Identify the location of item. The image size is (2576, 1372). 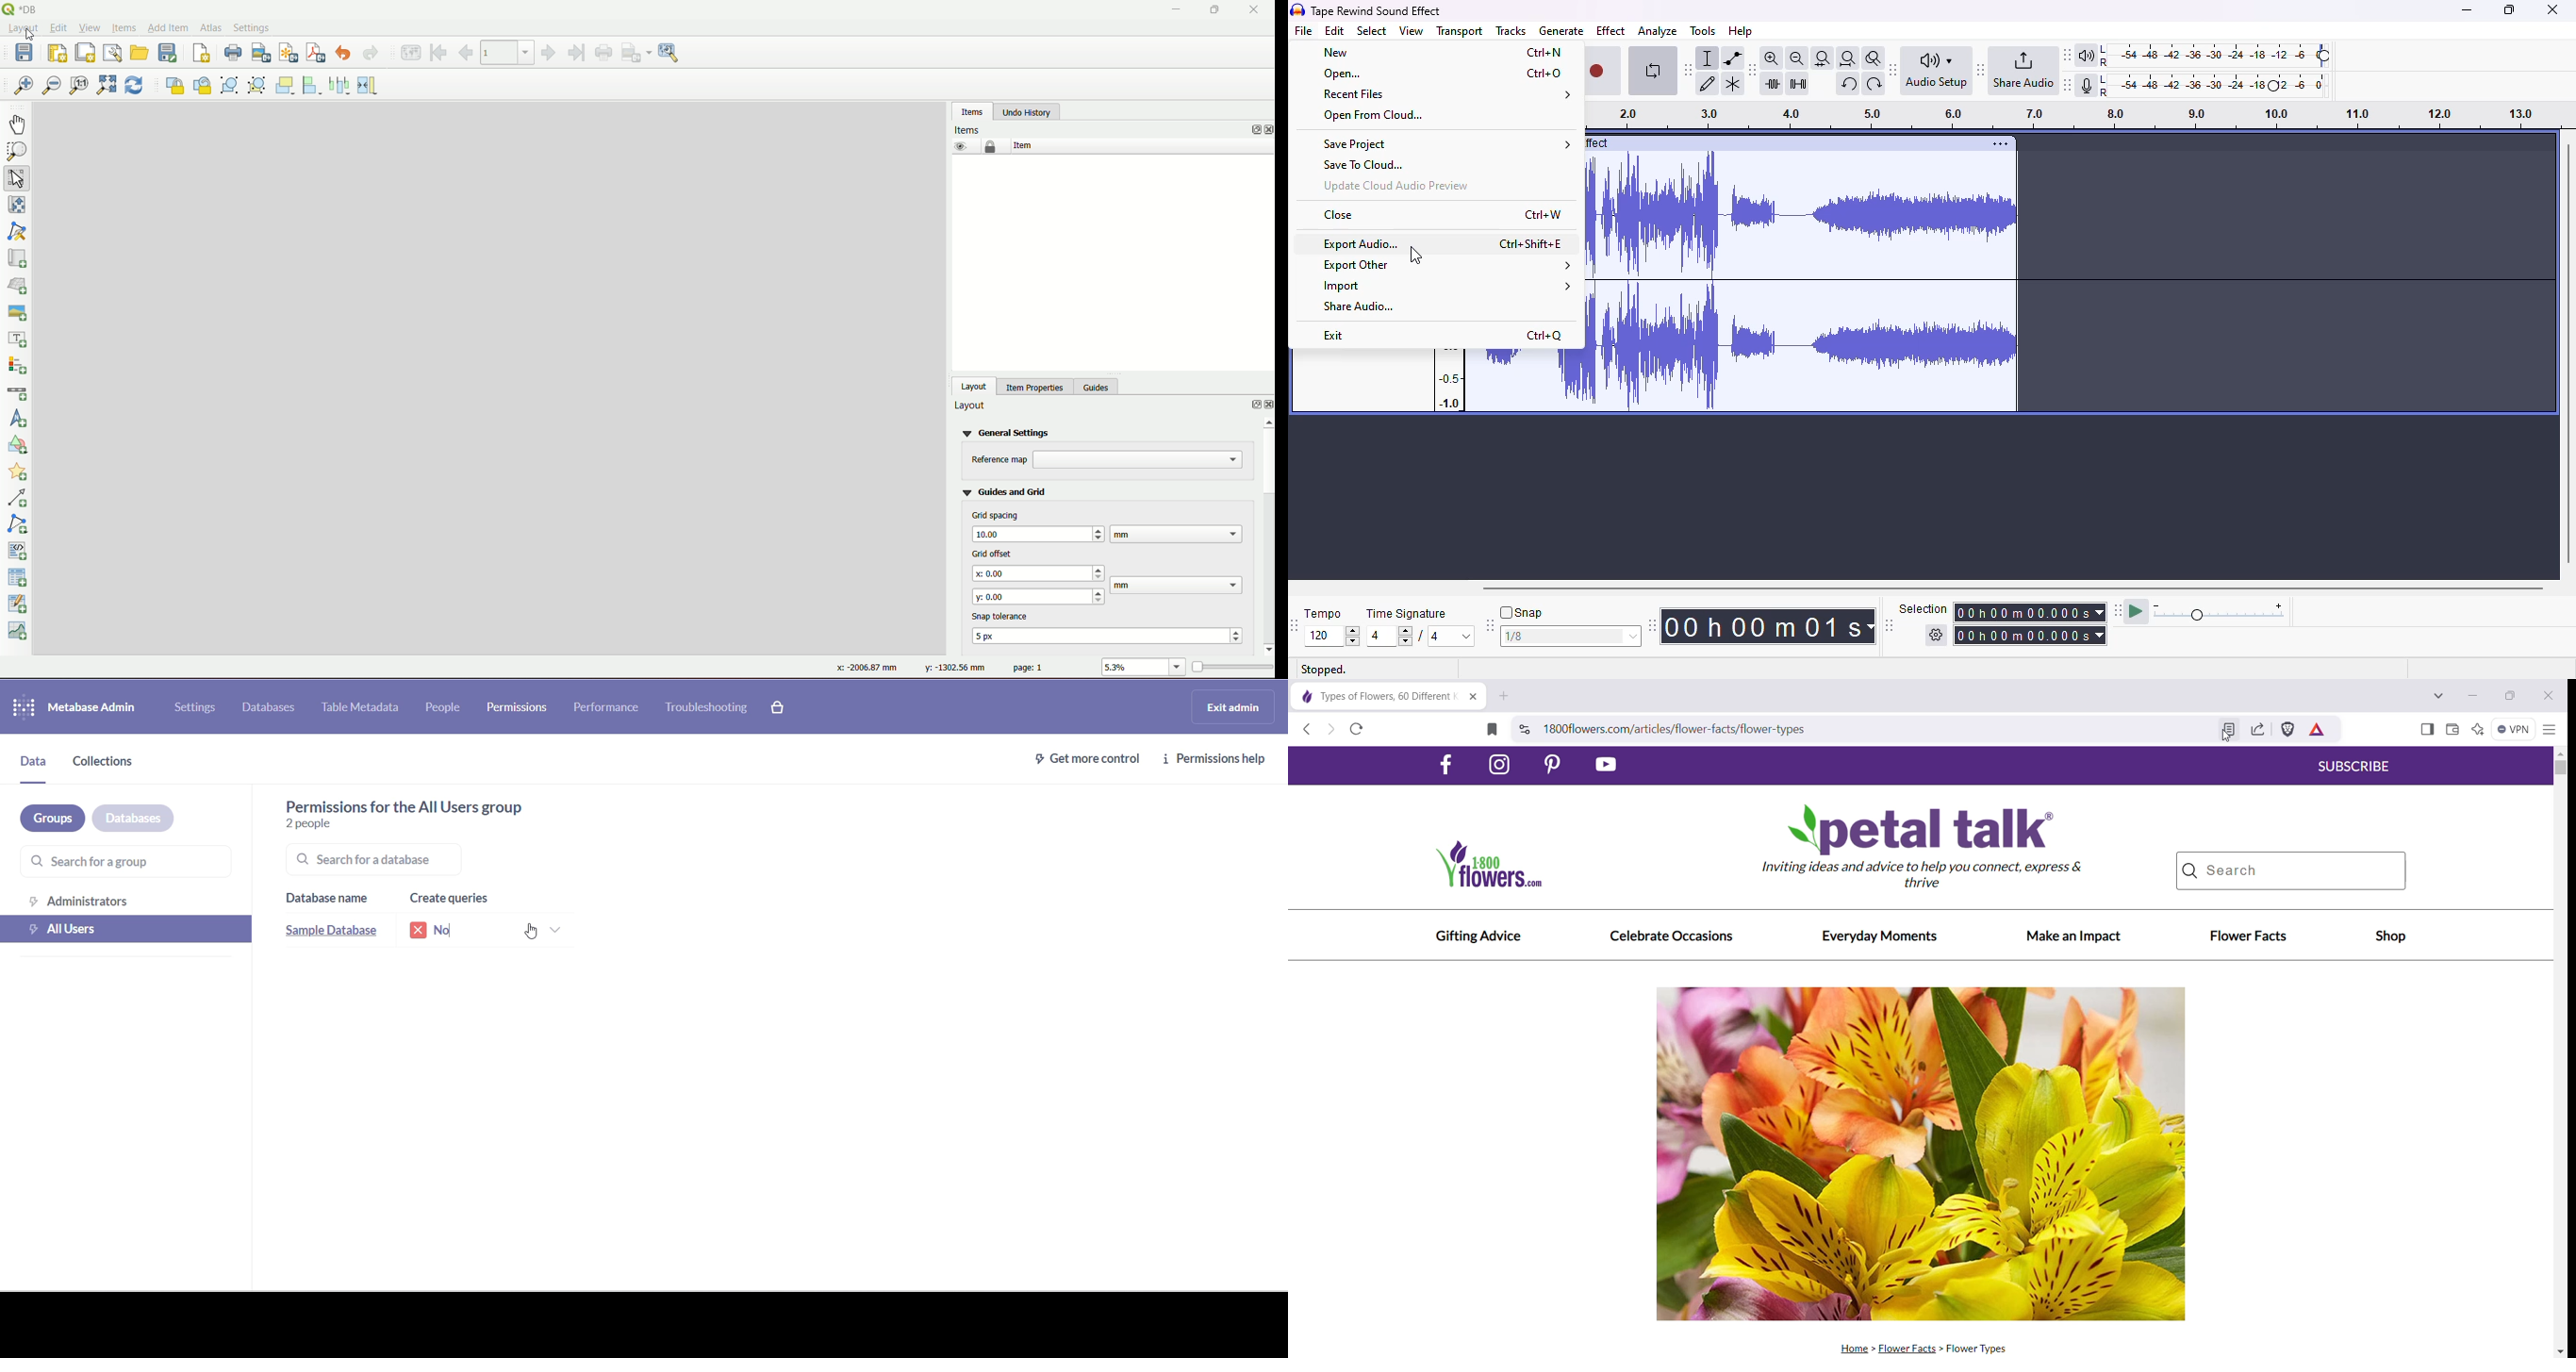
(1022, 146).